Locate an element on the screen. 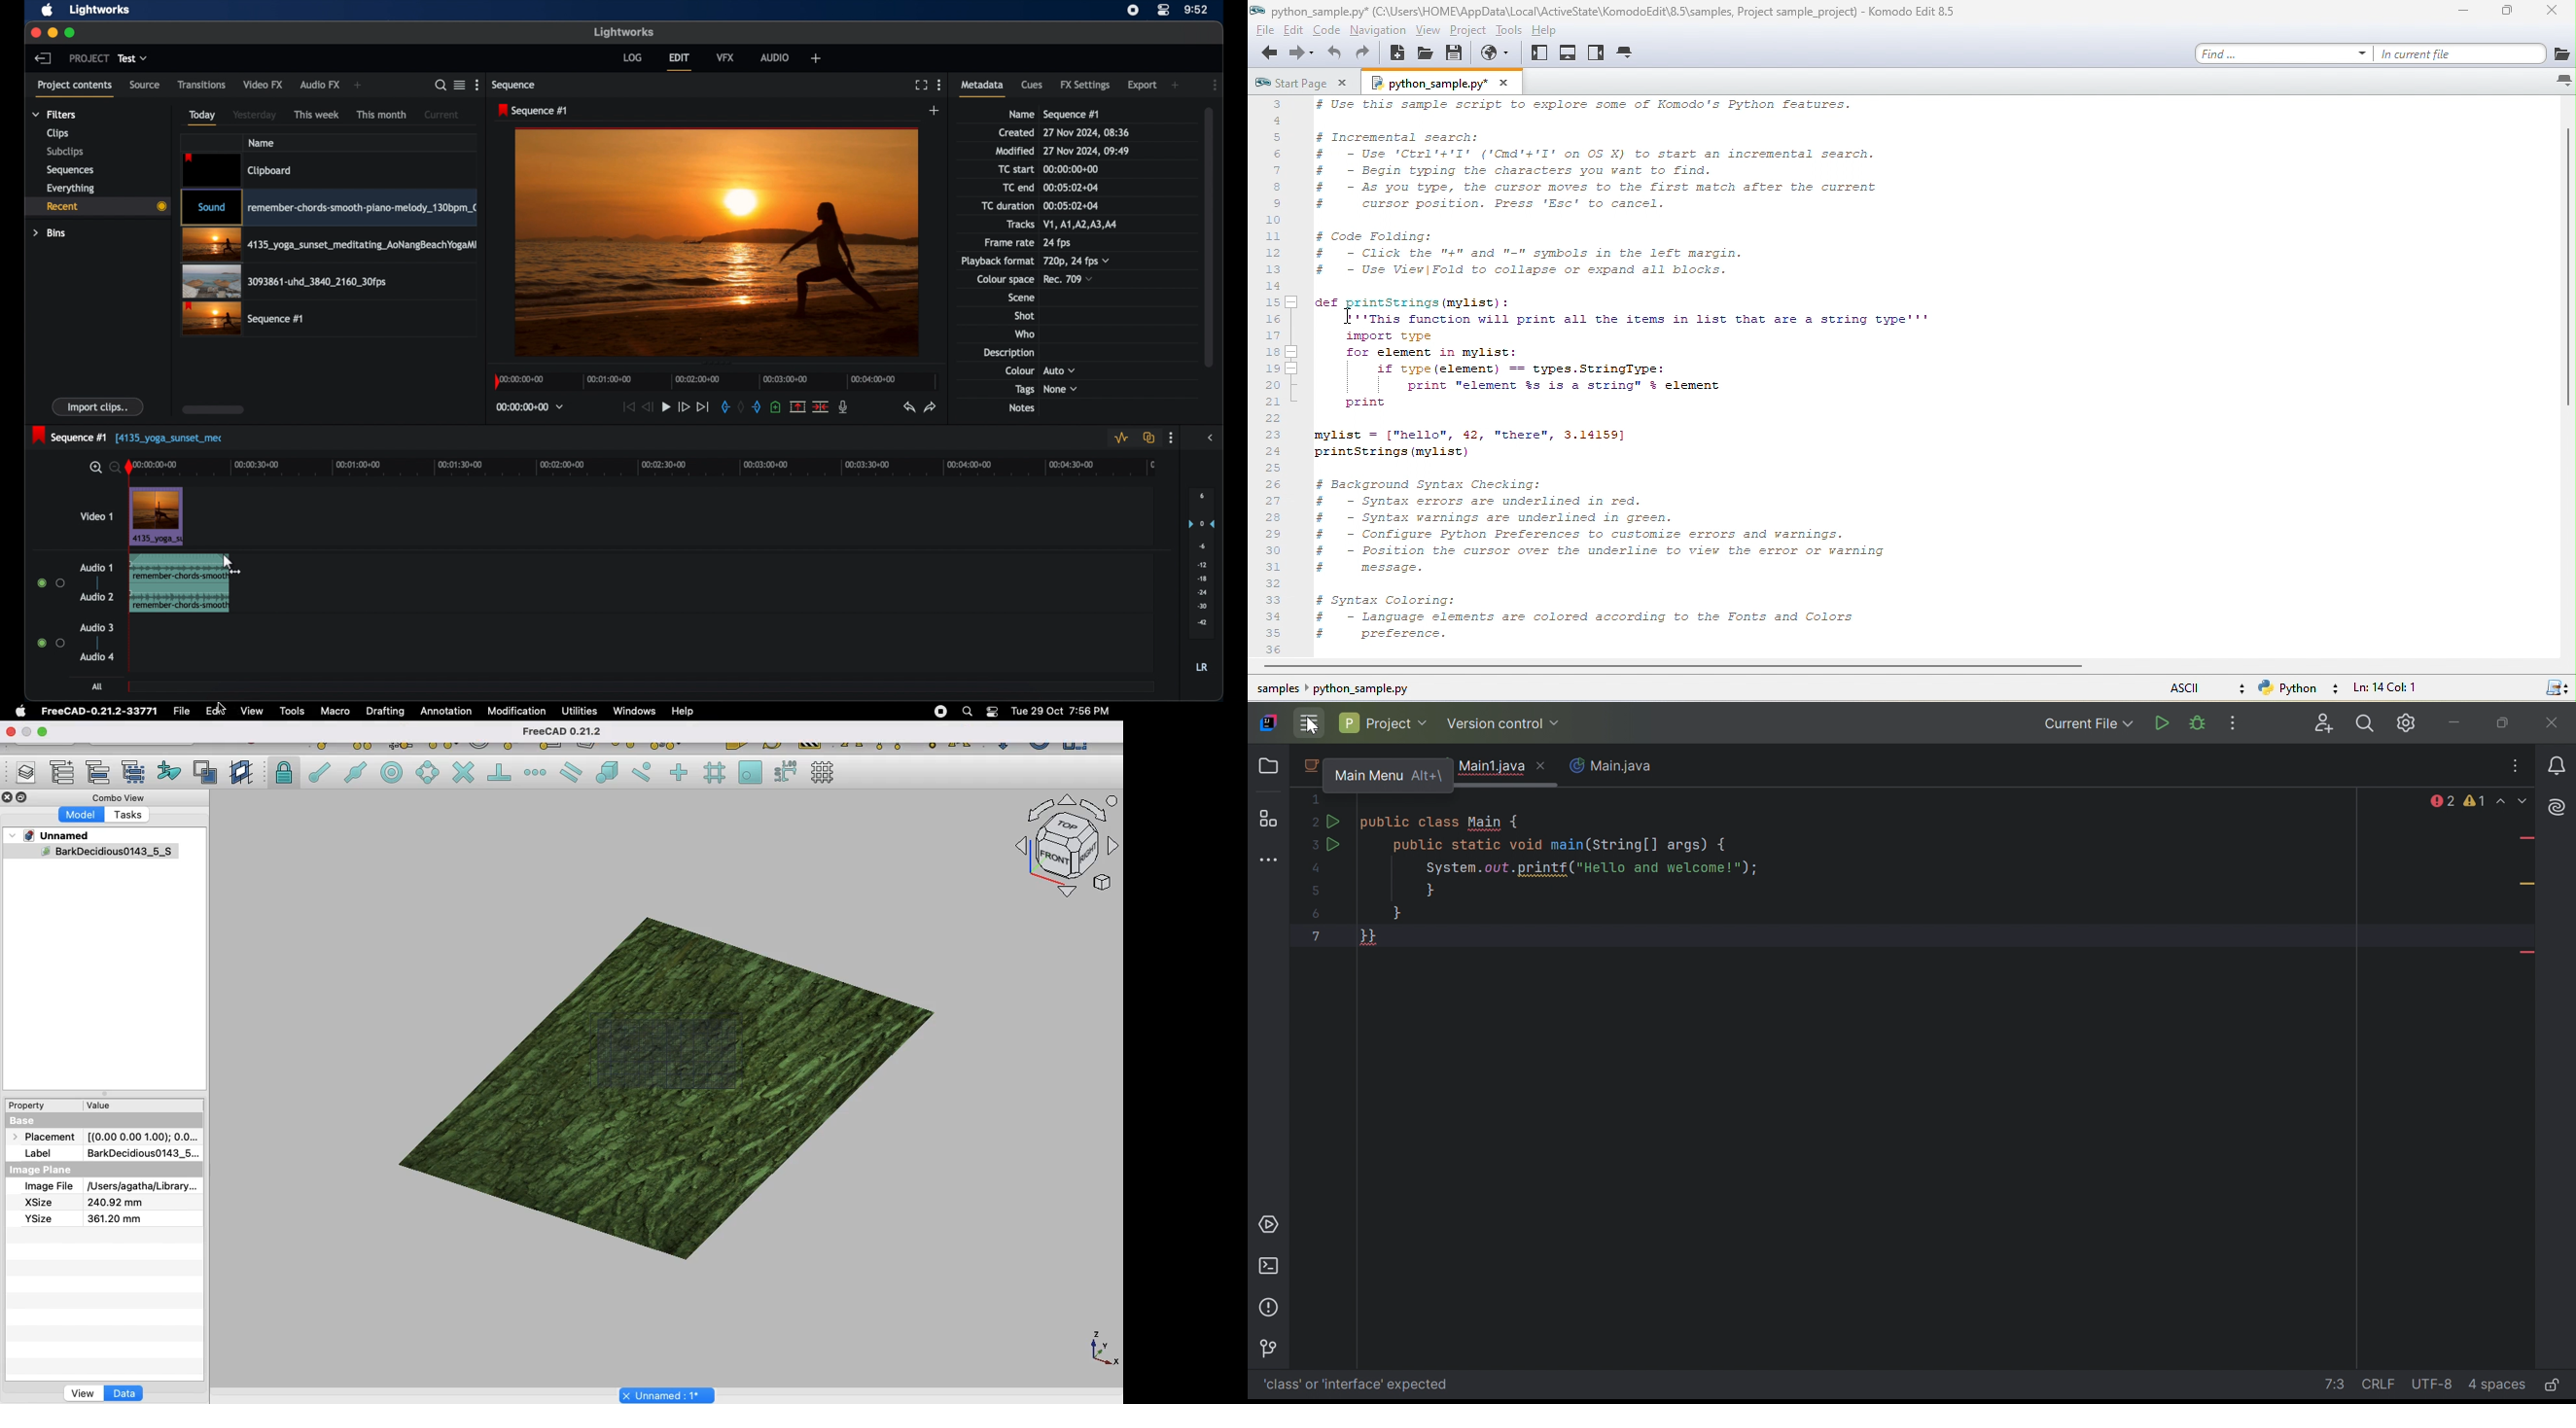 The image size is (2576, 1428). TC end is located at coordinates (1010, 187).